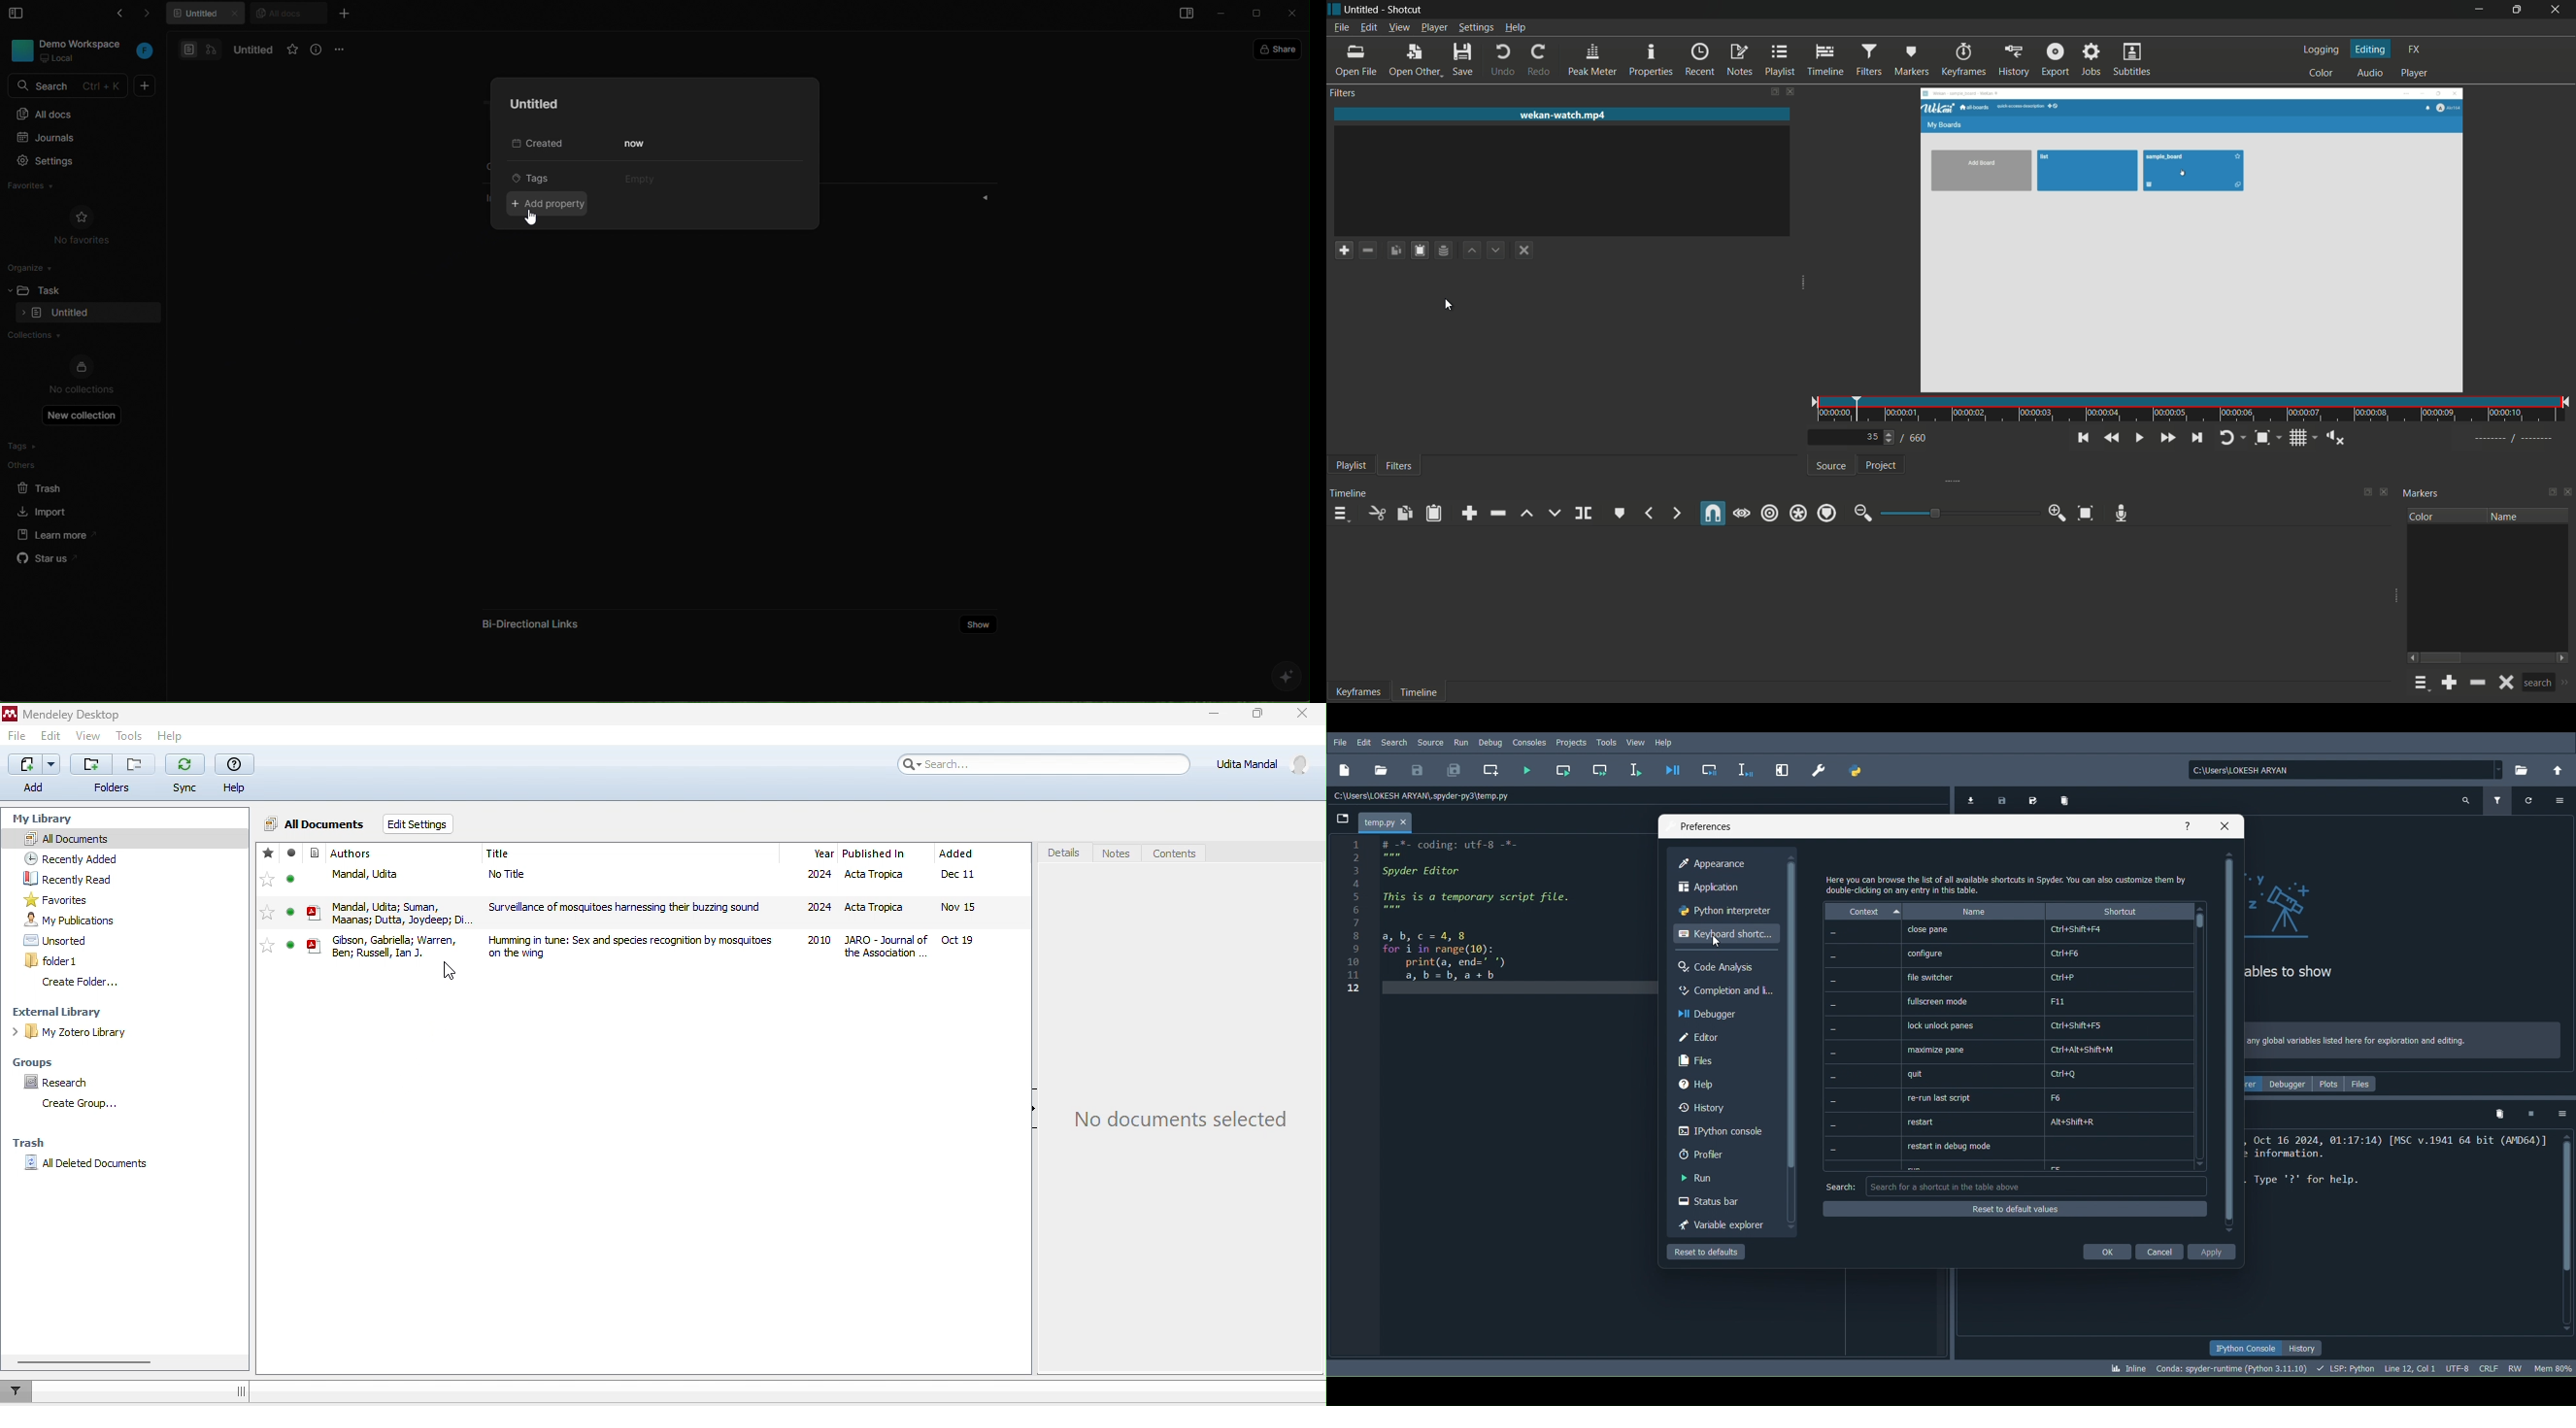 This screenshot has width=2576, height=1428. Describe the element at coordinates (2007, 884) in the screenshot. I see `Text` at that location.